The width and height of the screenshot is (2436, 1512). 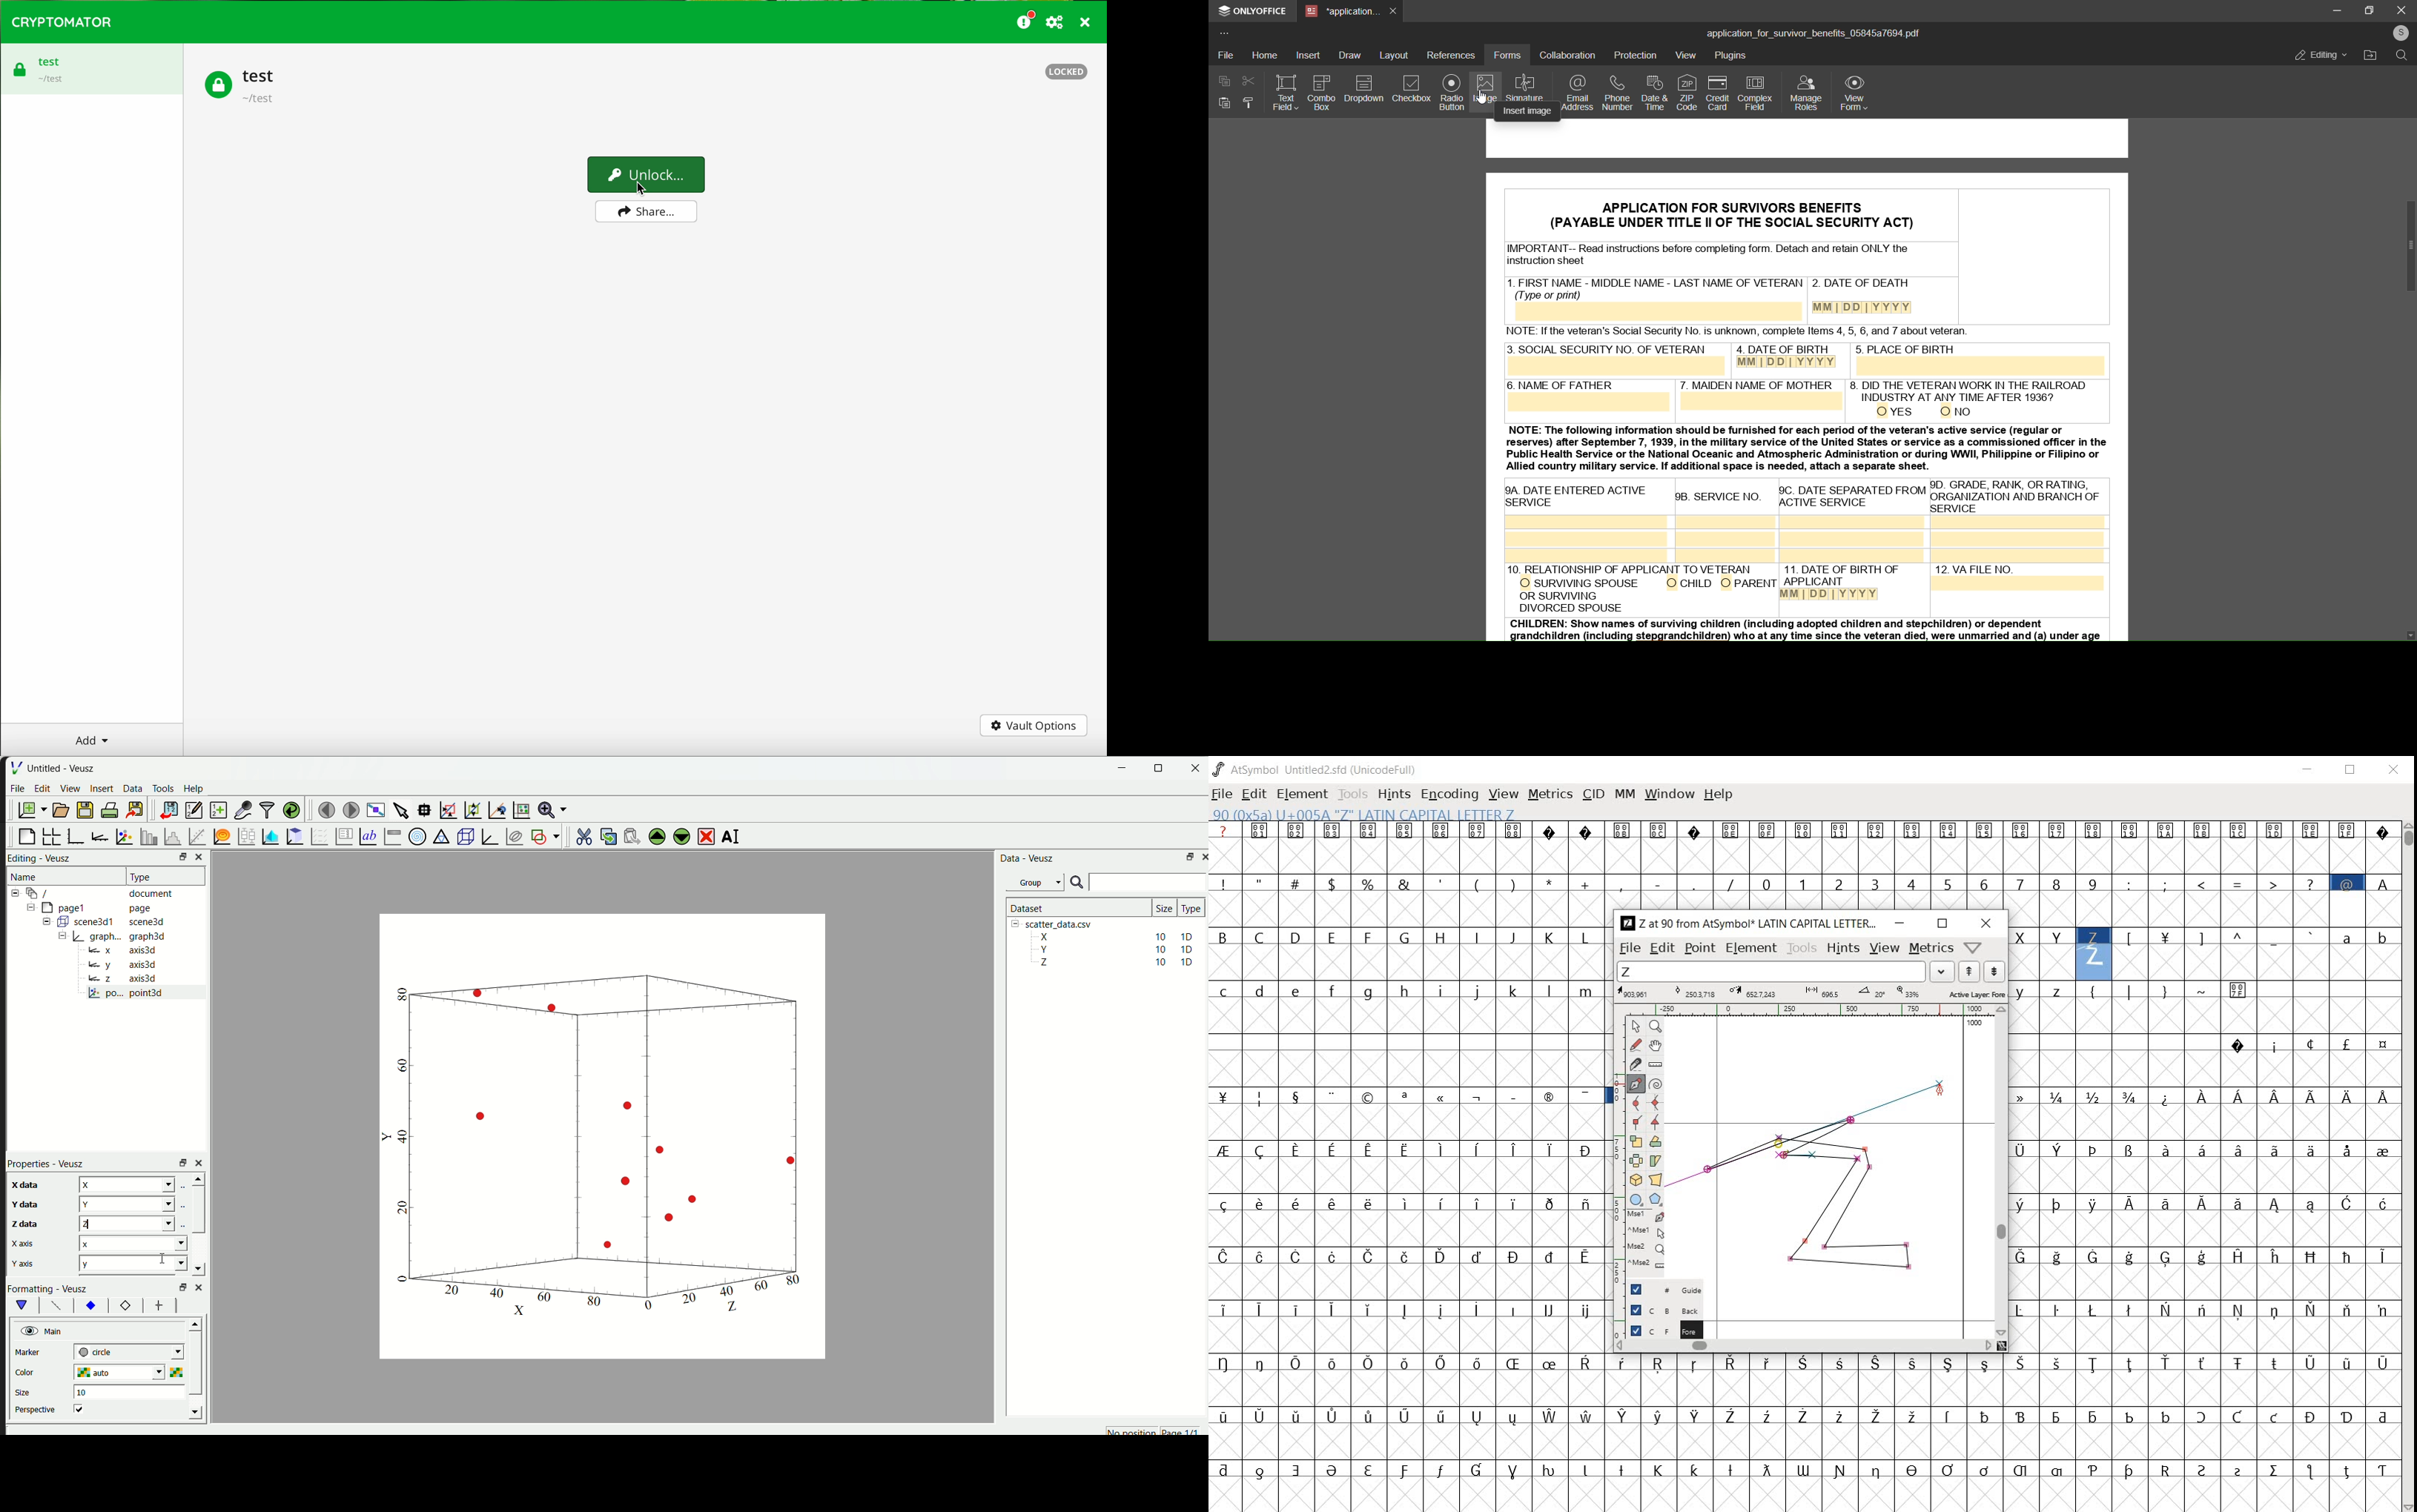 What do you see at coordinates (98, 836) in the screenshot?
I see `add axis to plot` at bounding box center [98, 836].